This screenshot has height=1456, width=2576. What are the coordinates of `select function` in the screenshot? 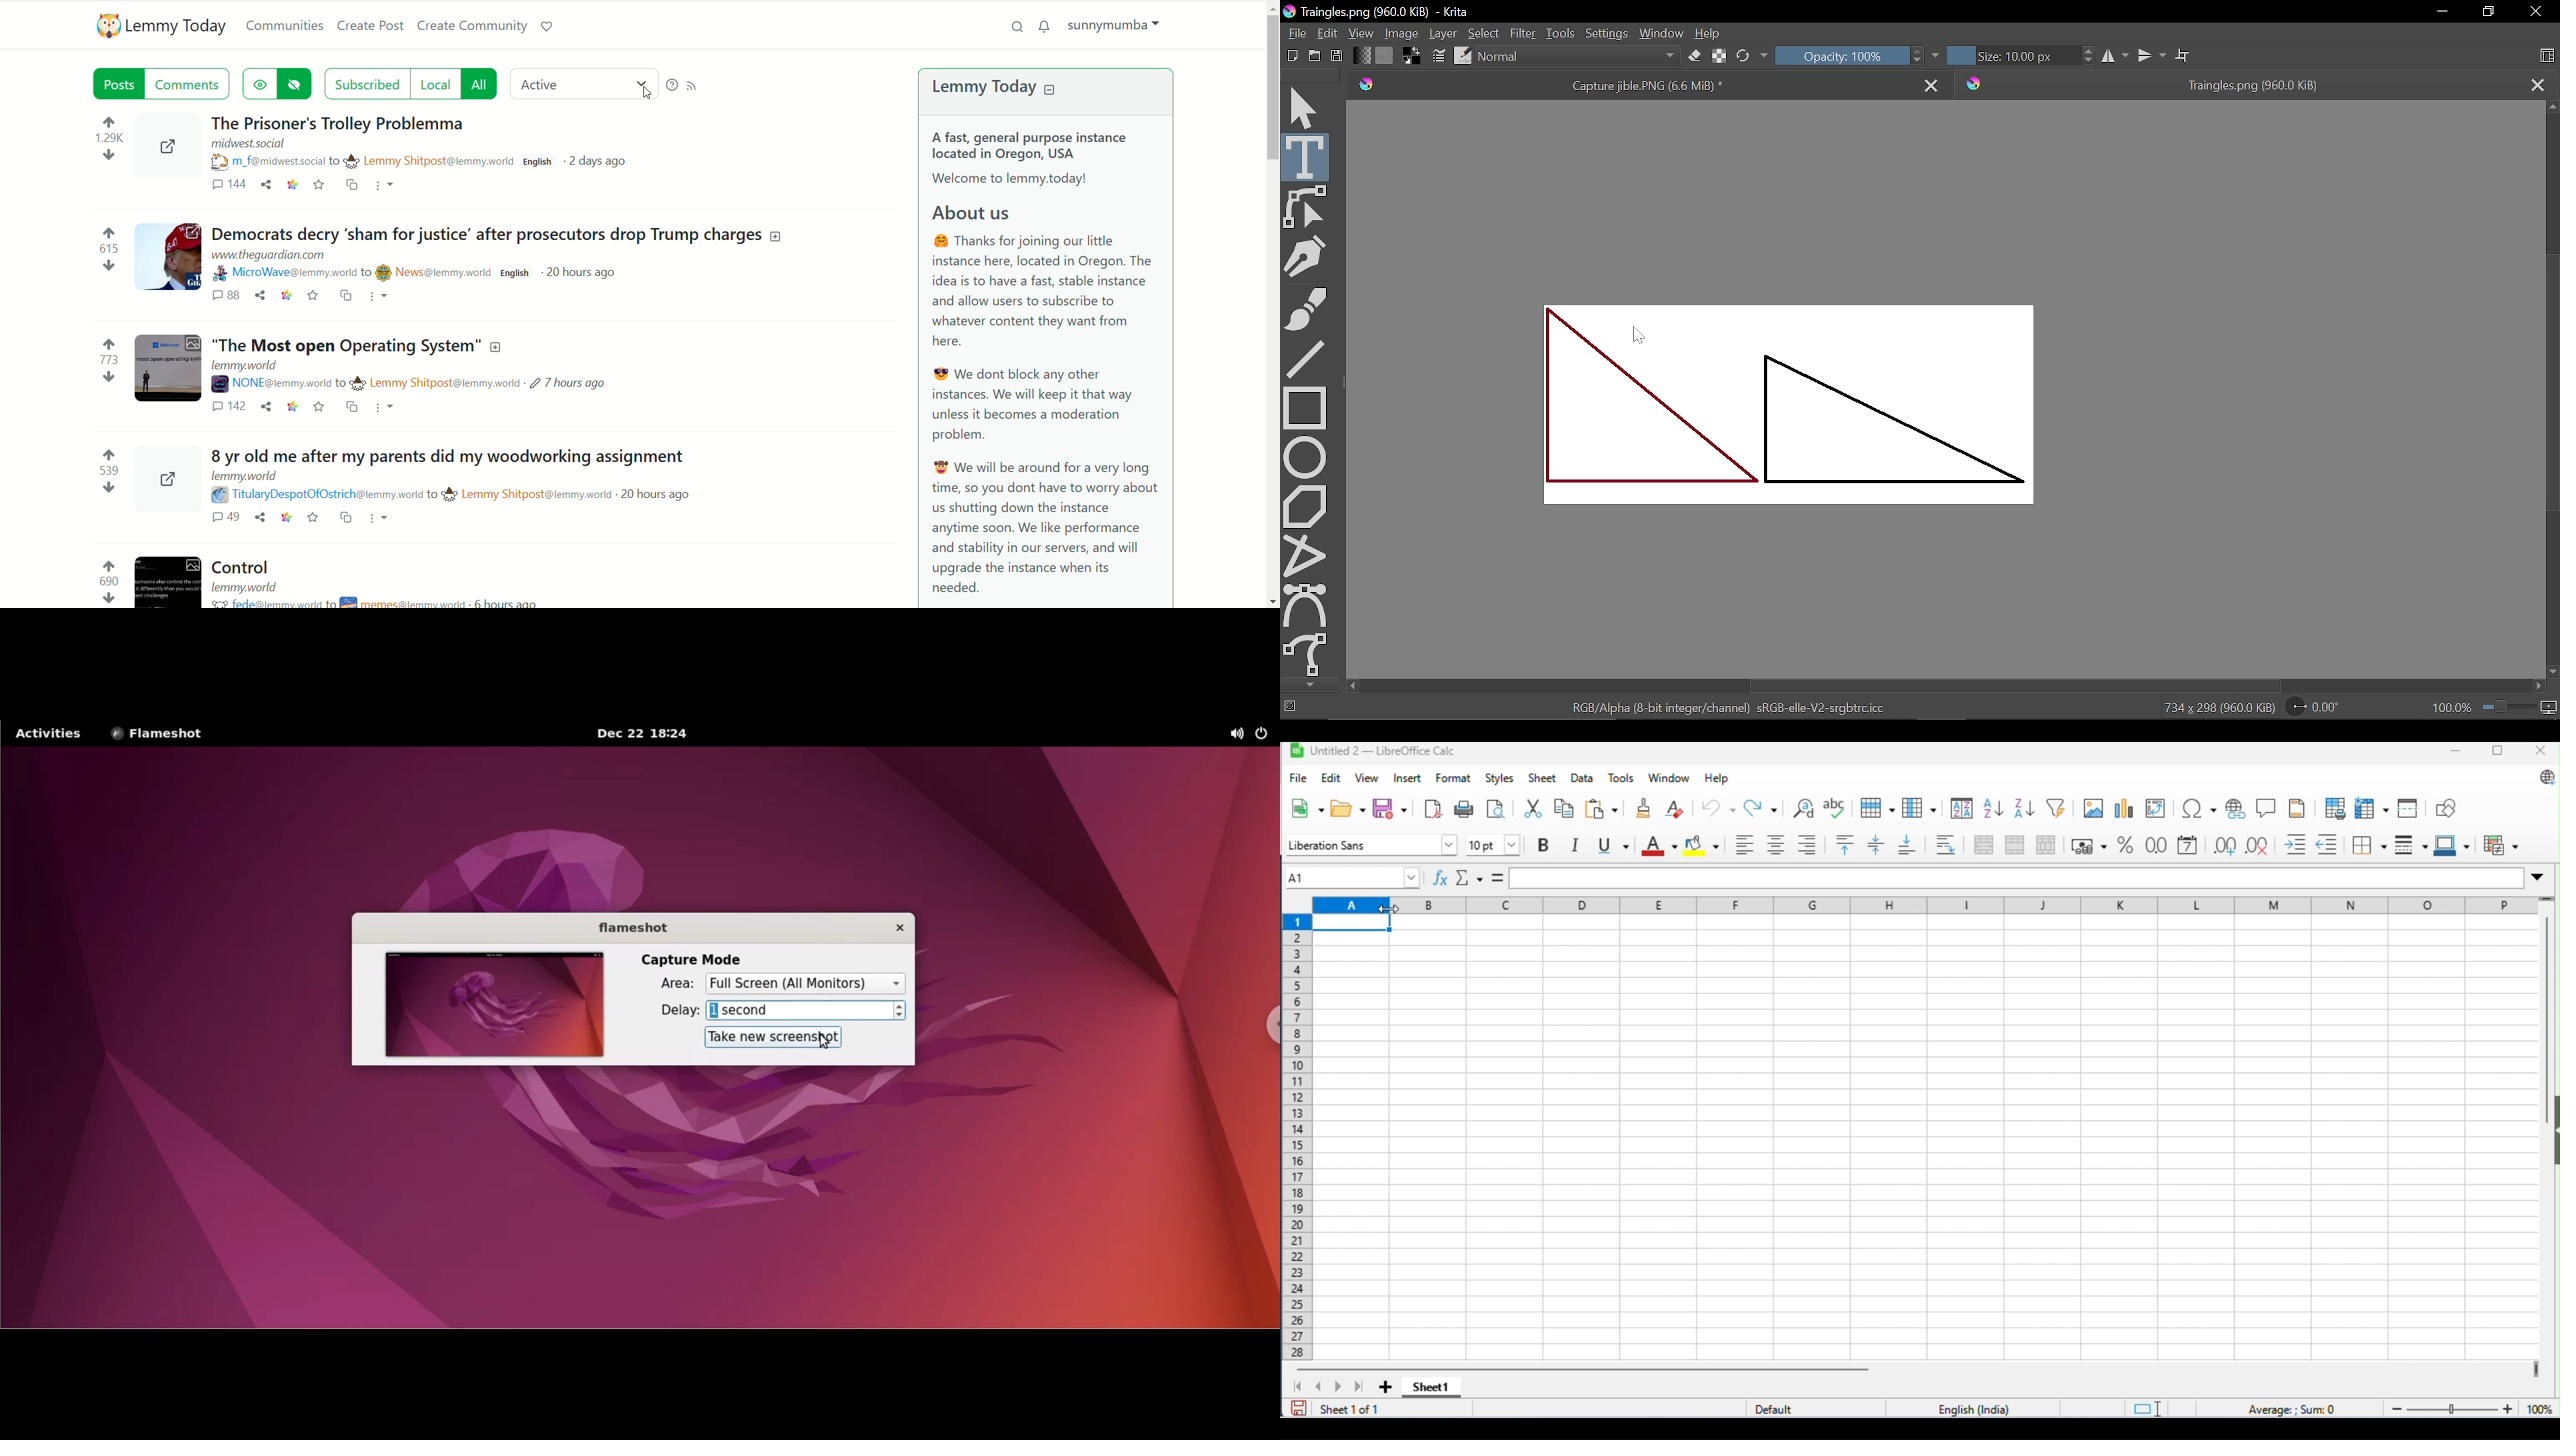 It's located at (1469, 877).